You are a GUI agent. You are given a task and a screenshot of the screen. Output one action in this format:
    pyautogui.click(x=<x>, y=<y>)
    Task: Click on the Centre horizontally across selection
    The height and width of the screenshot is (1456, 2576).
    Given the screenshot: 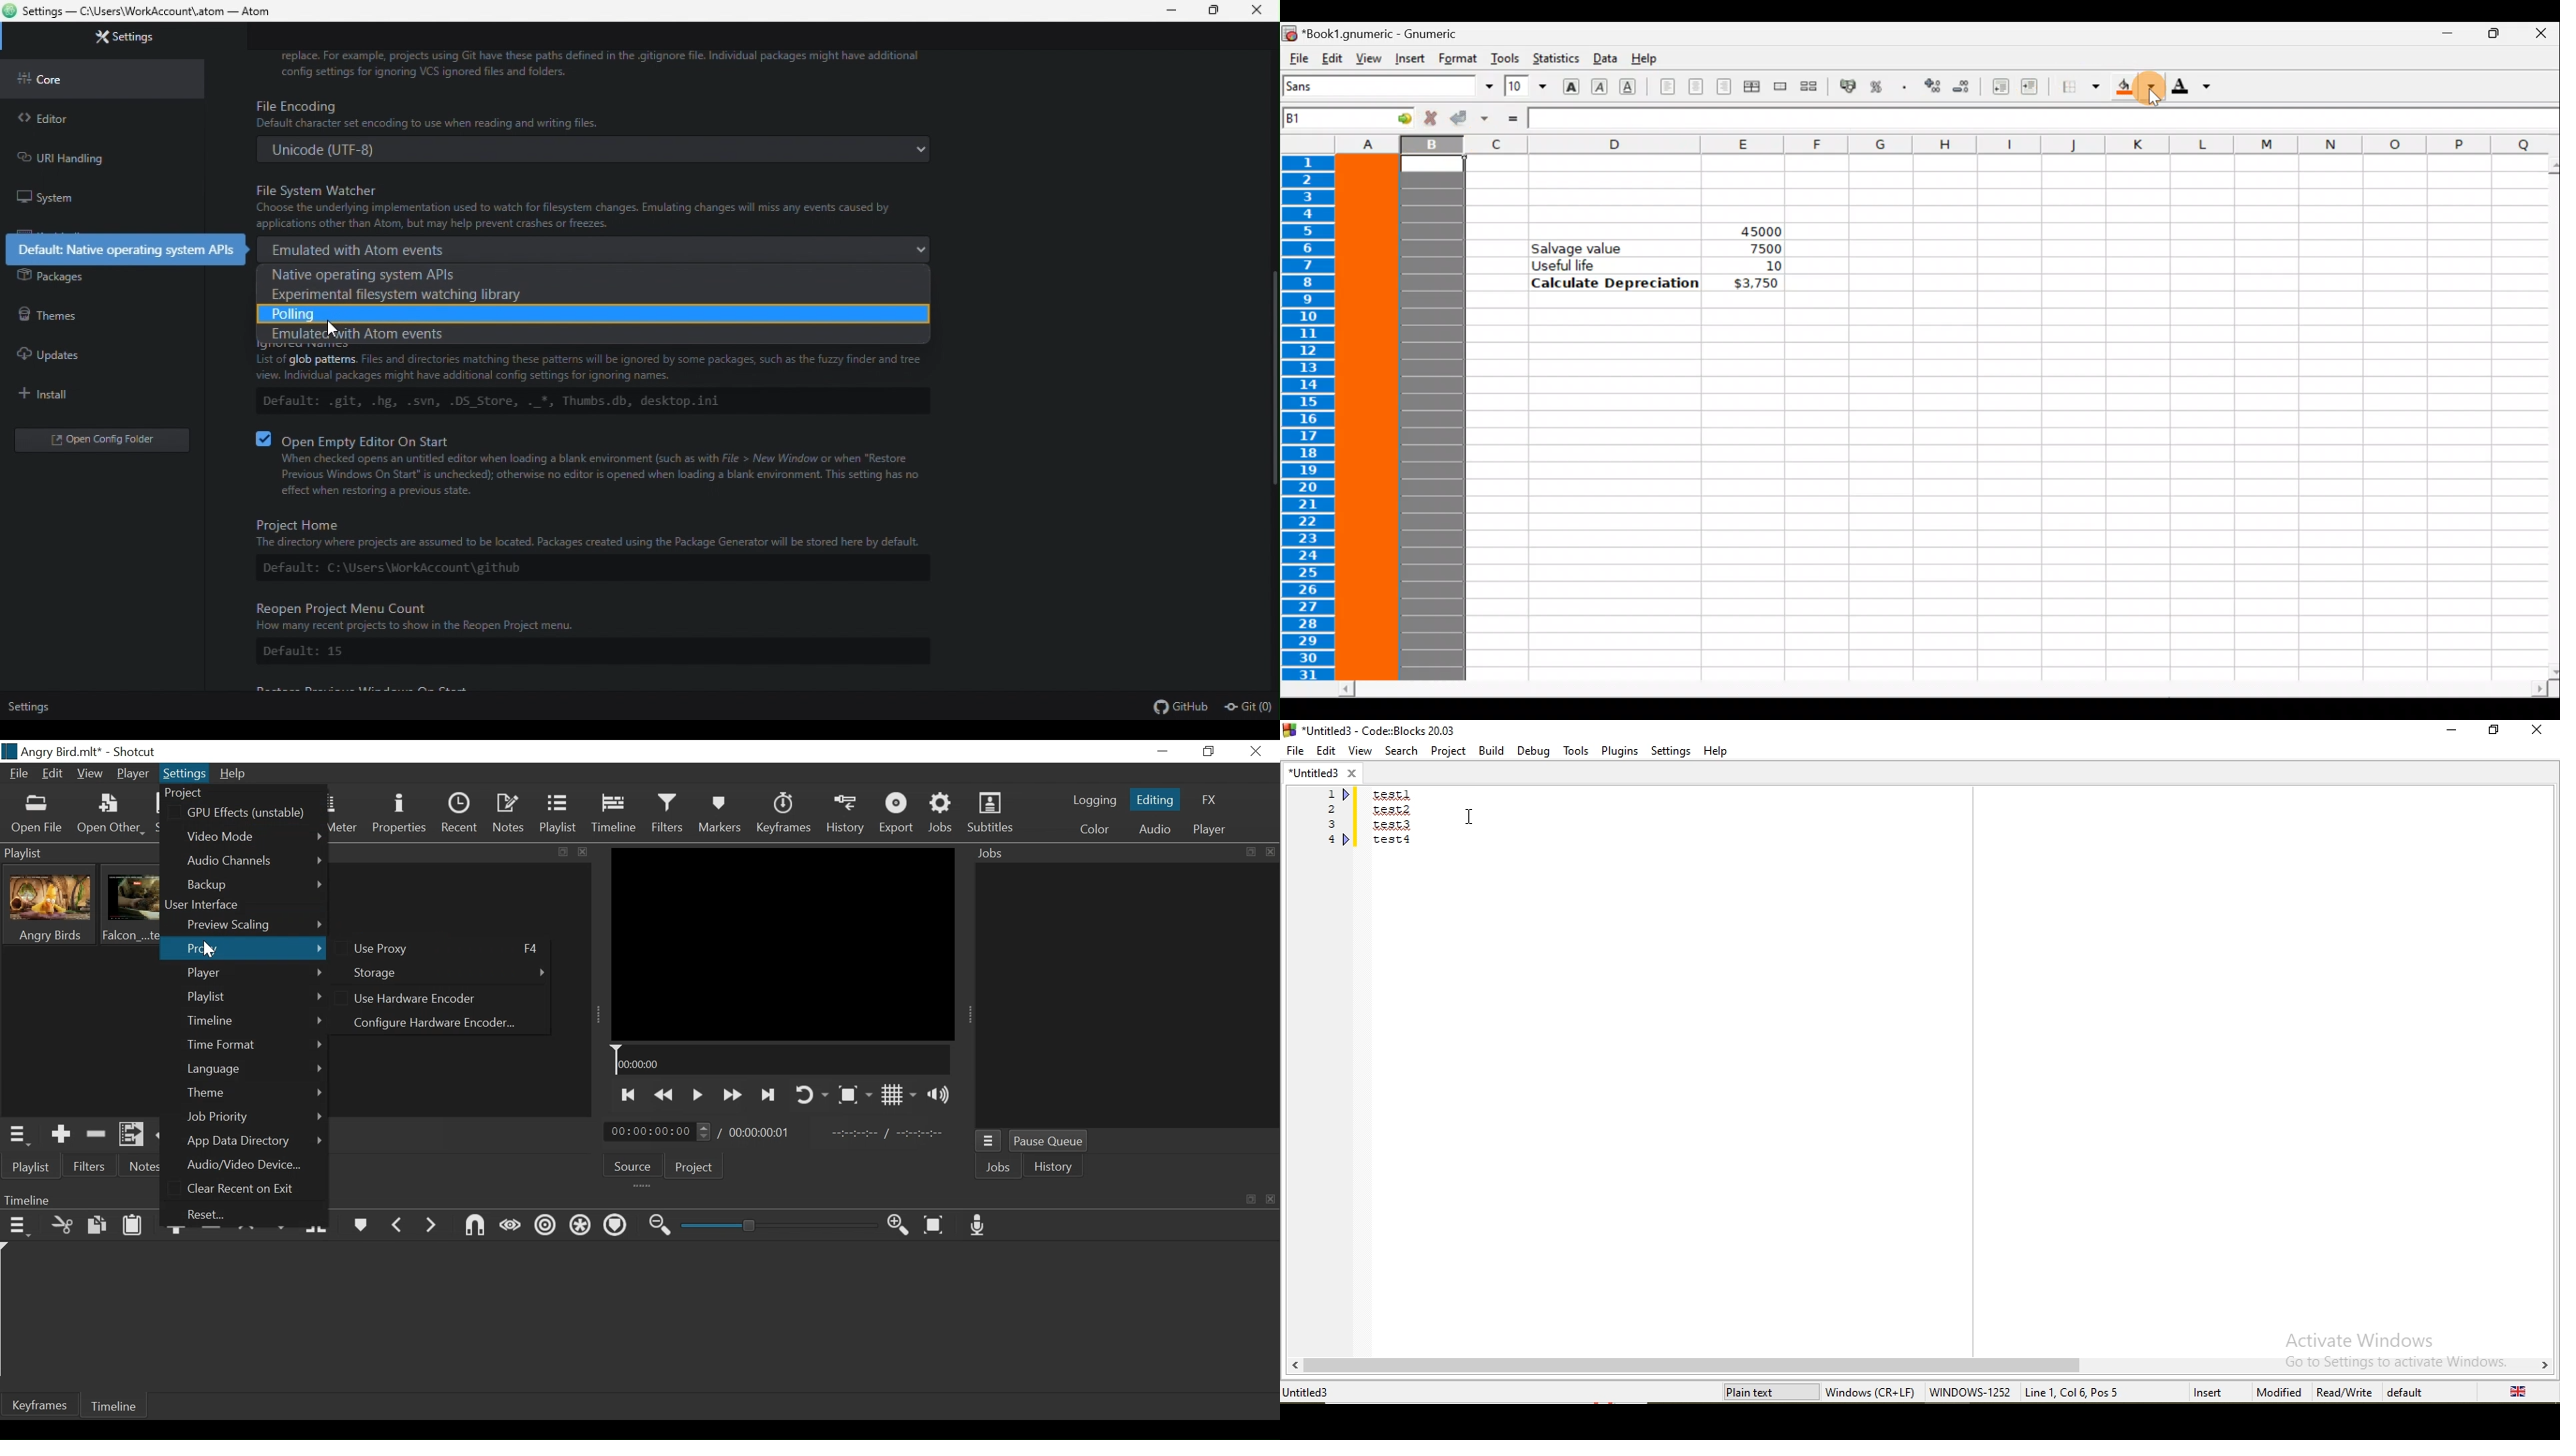 What is the action you would take?
    pyautogui.click(x=1751, y=89)
    